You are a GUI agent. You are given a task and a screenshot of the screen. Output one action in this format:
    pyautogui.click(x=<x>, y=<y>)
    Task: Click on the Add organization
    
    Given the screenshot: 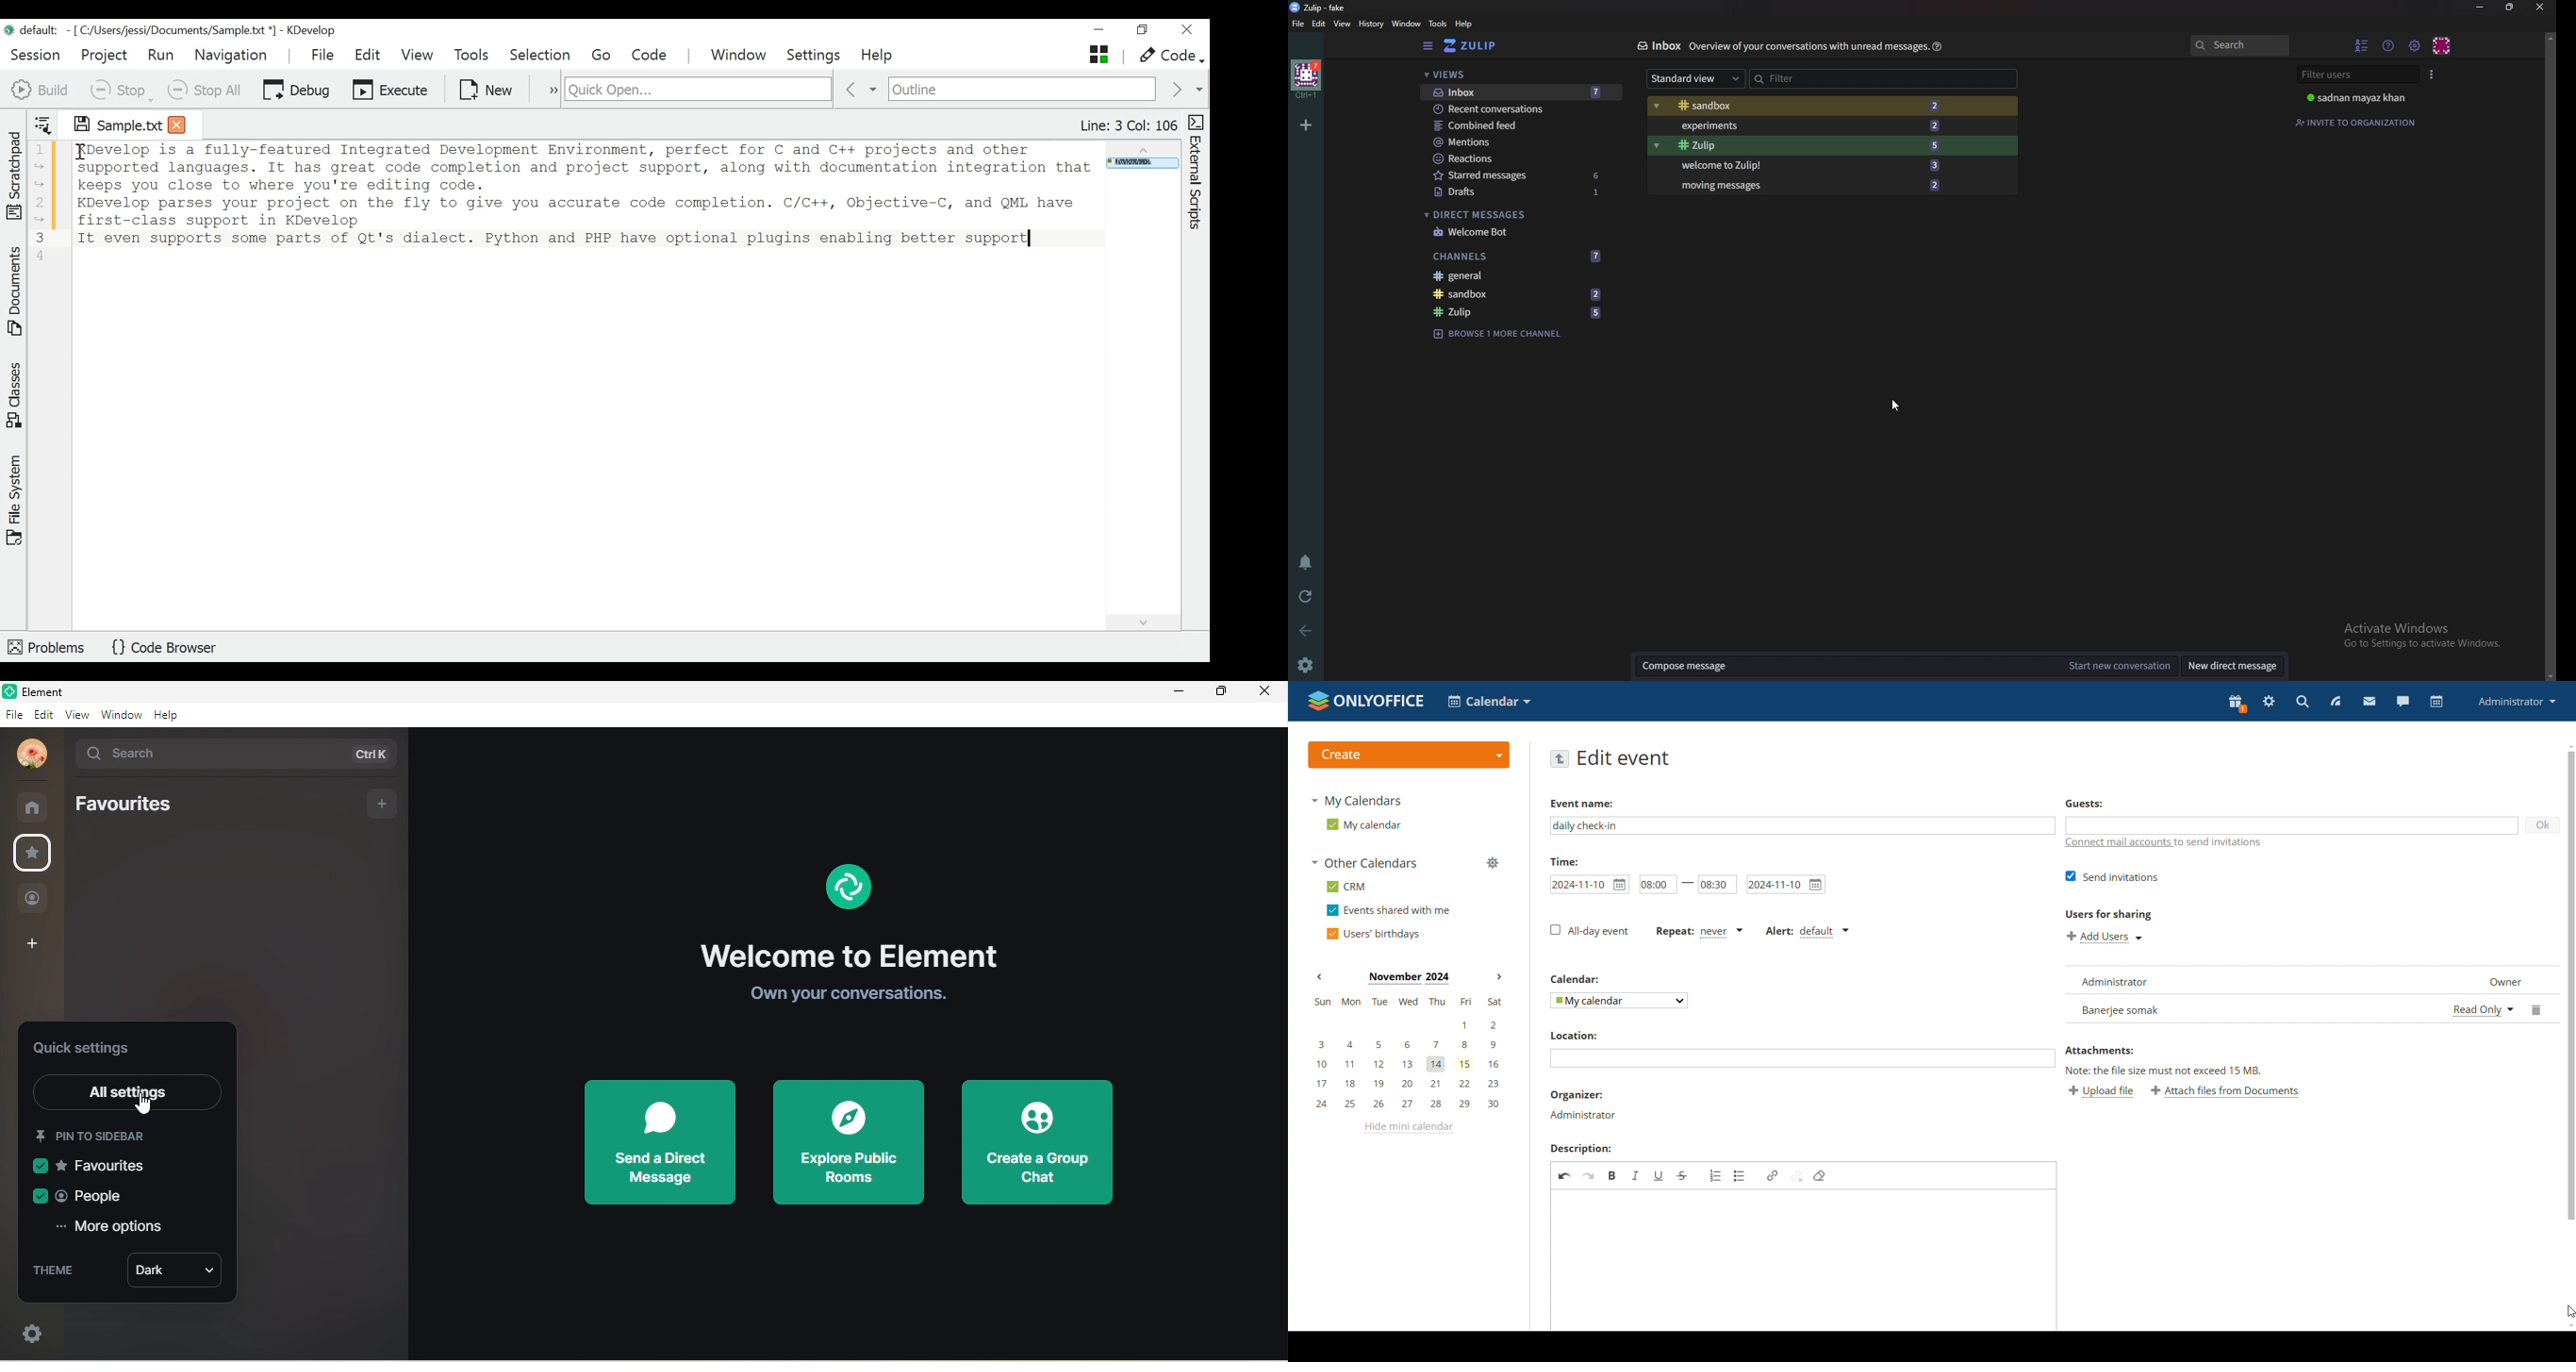 What is the action you would take?
    pyautogui.click(x=1305, y=125)
    